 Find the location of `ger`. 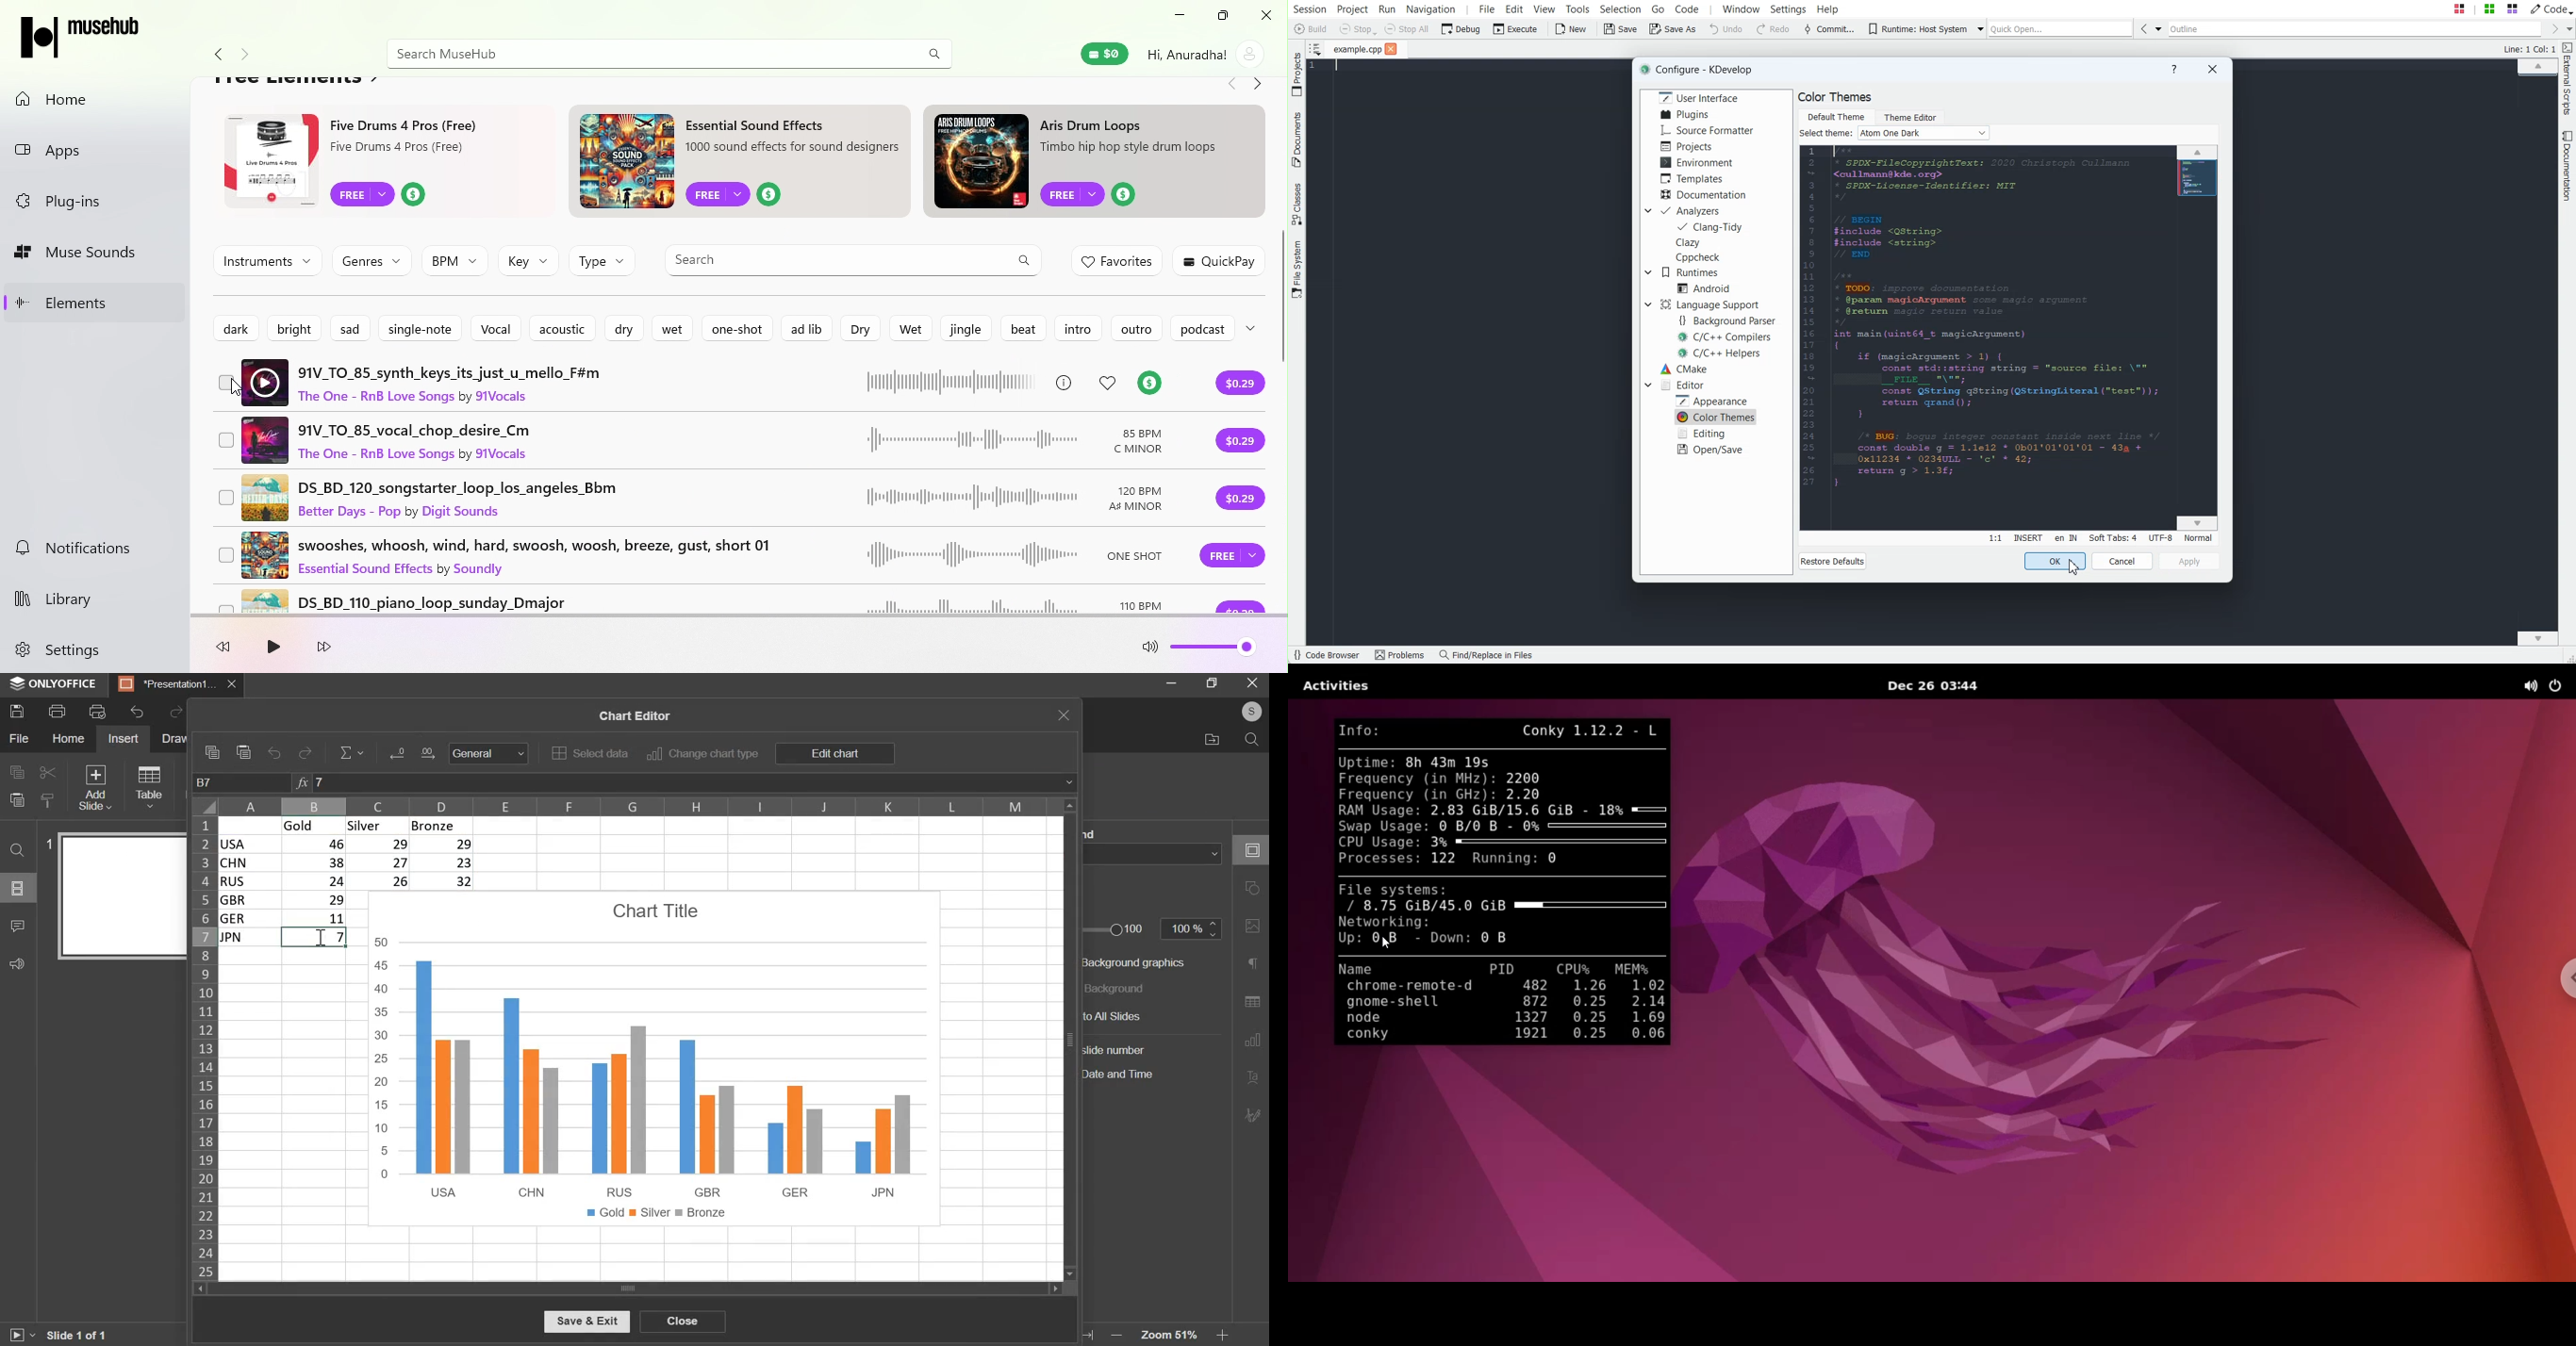

ger is located at coordinates (248, 920).